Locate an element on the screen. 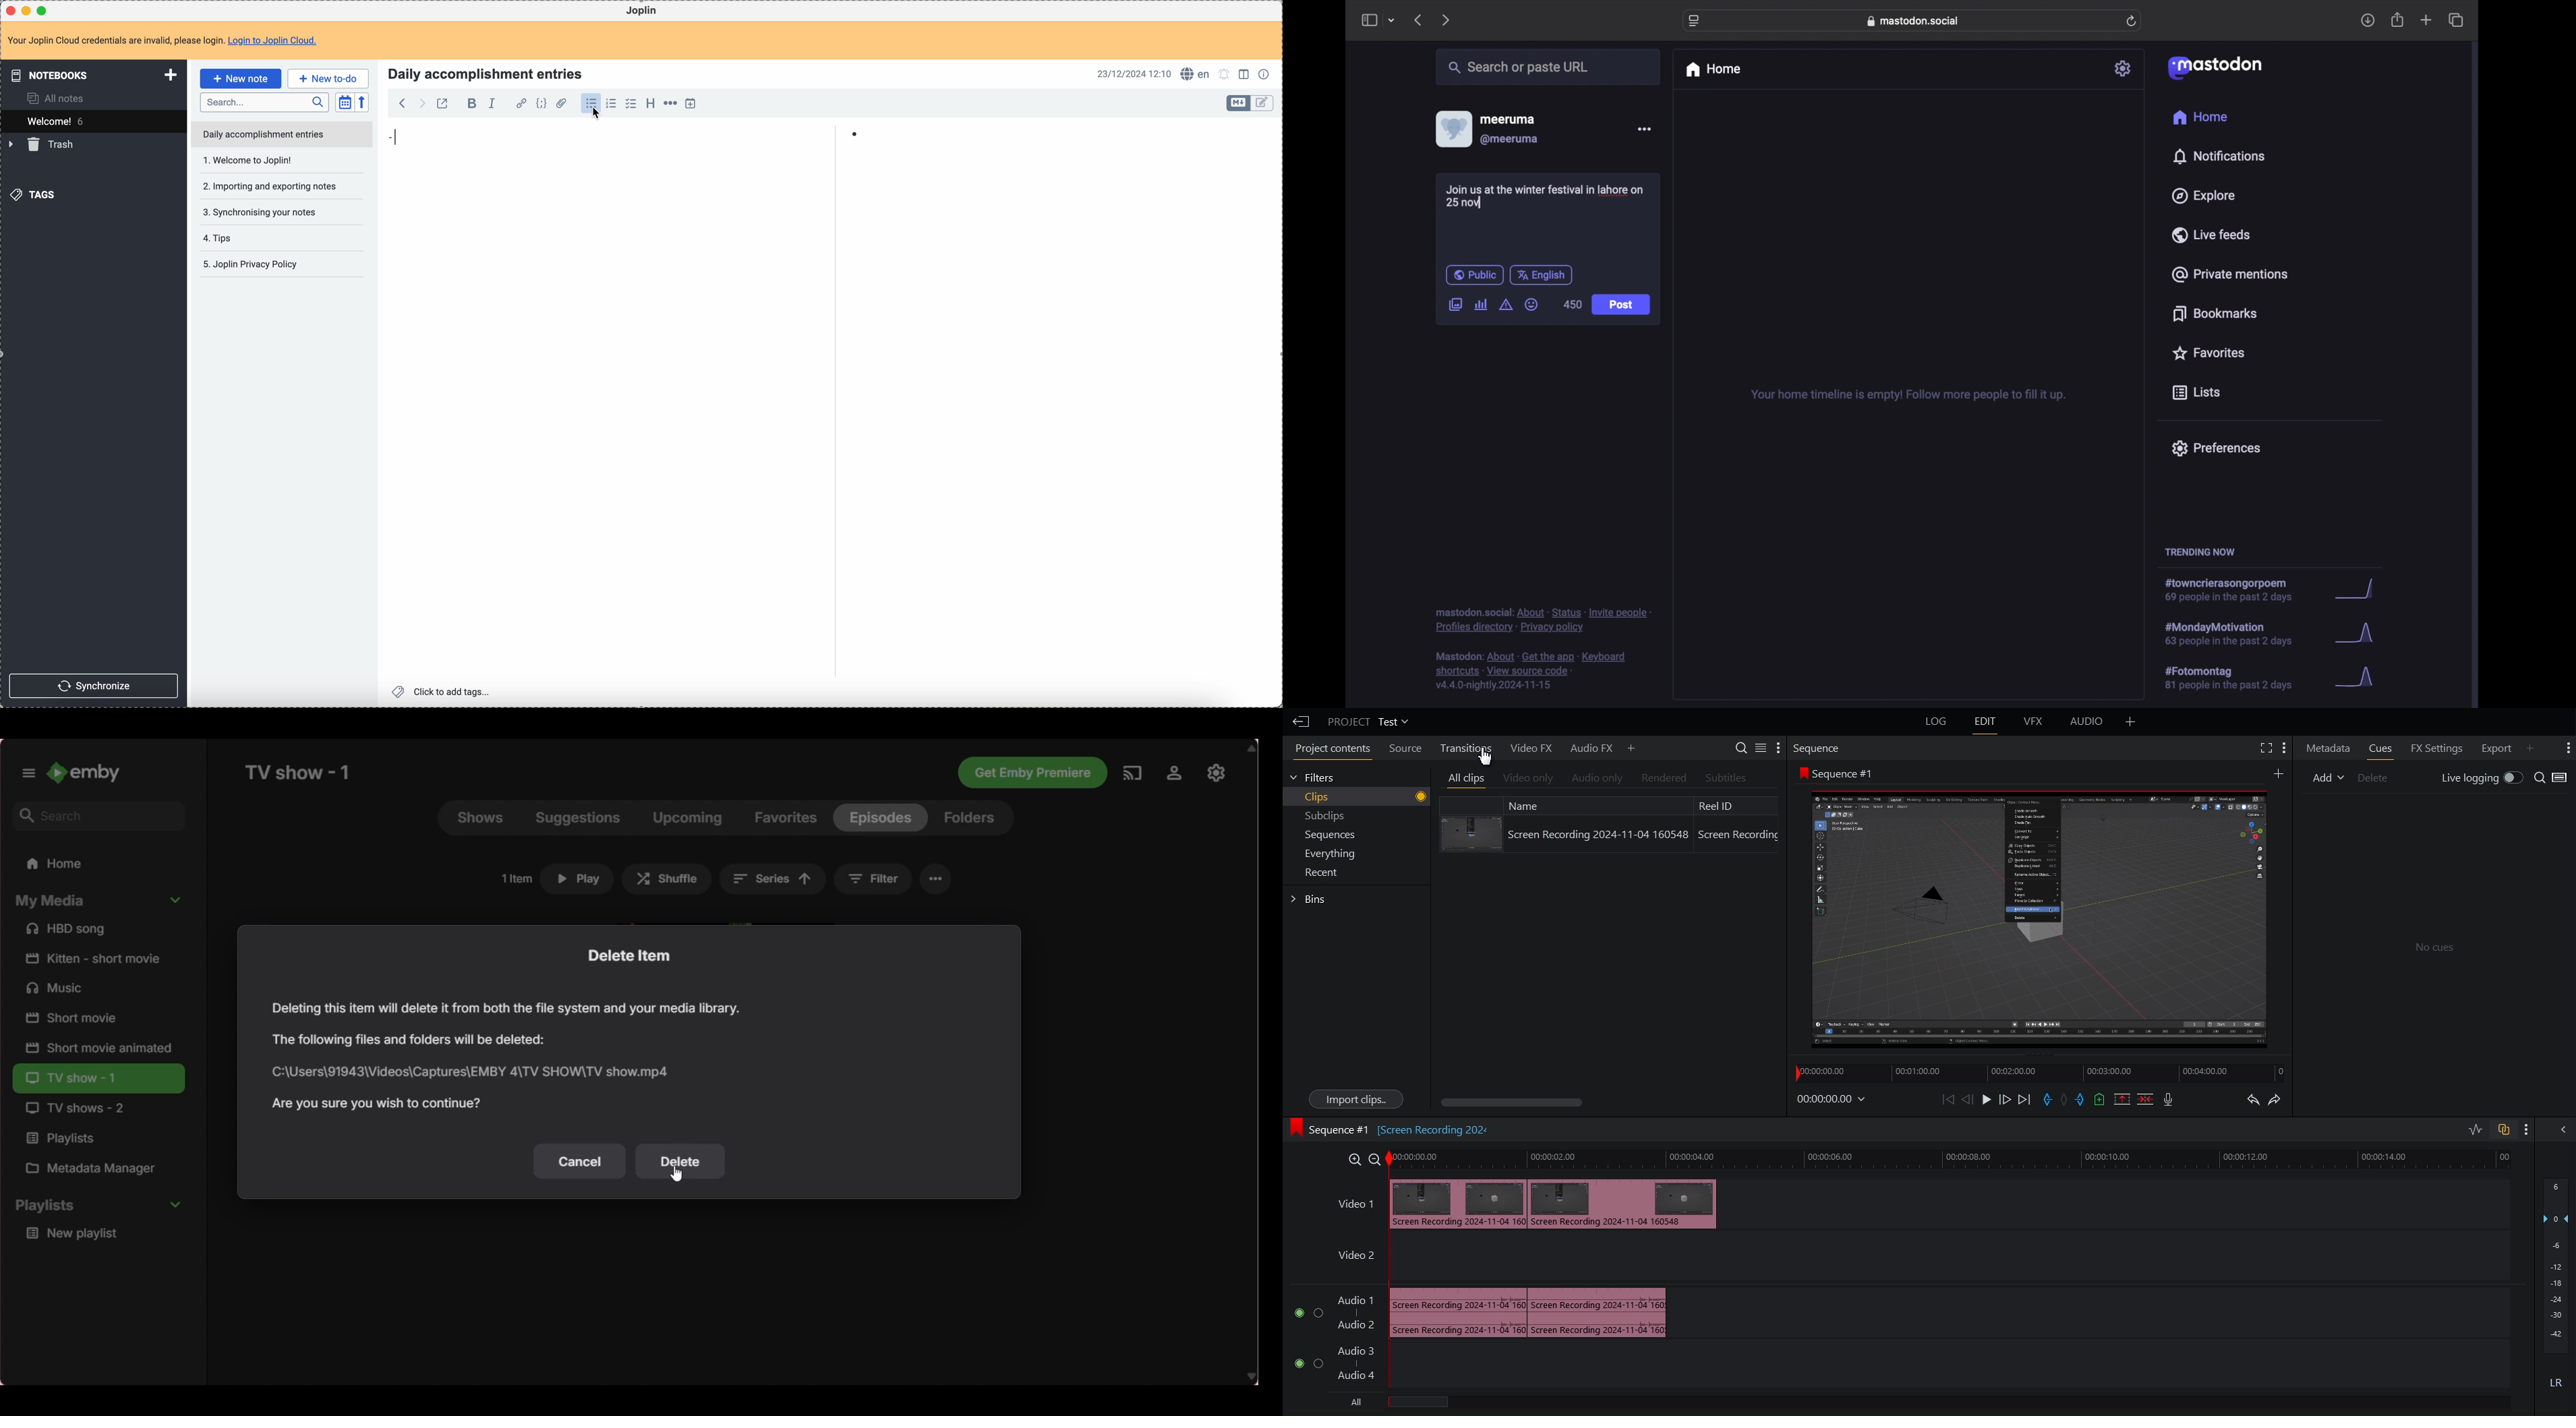 Image resolution: width=2576 pixels, height=1428 pixels. next is located at coordinates (1447, 20).